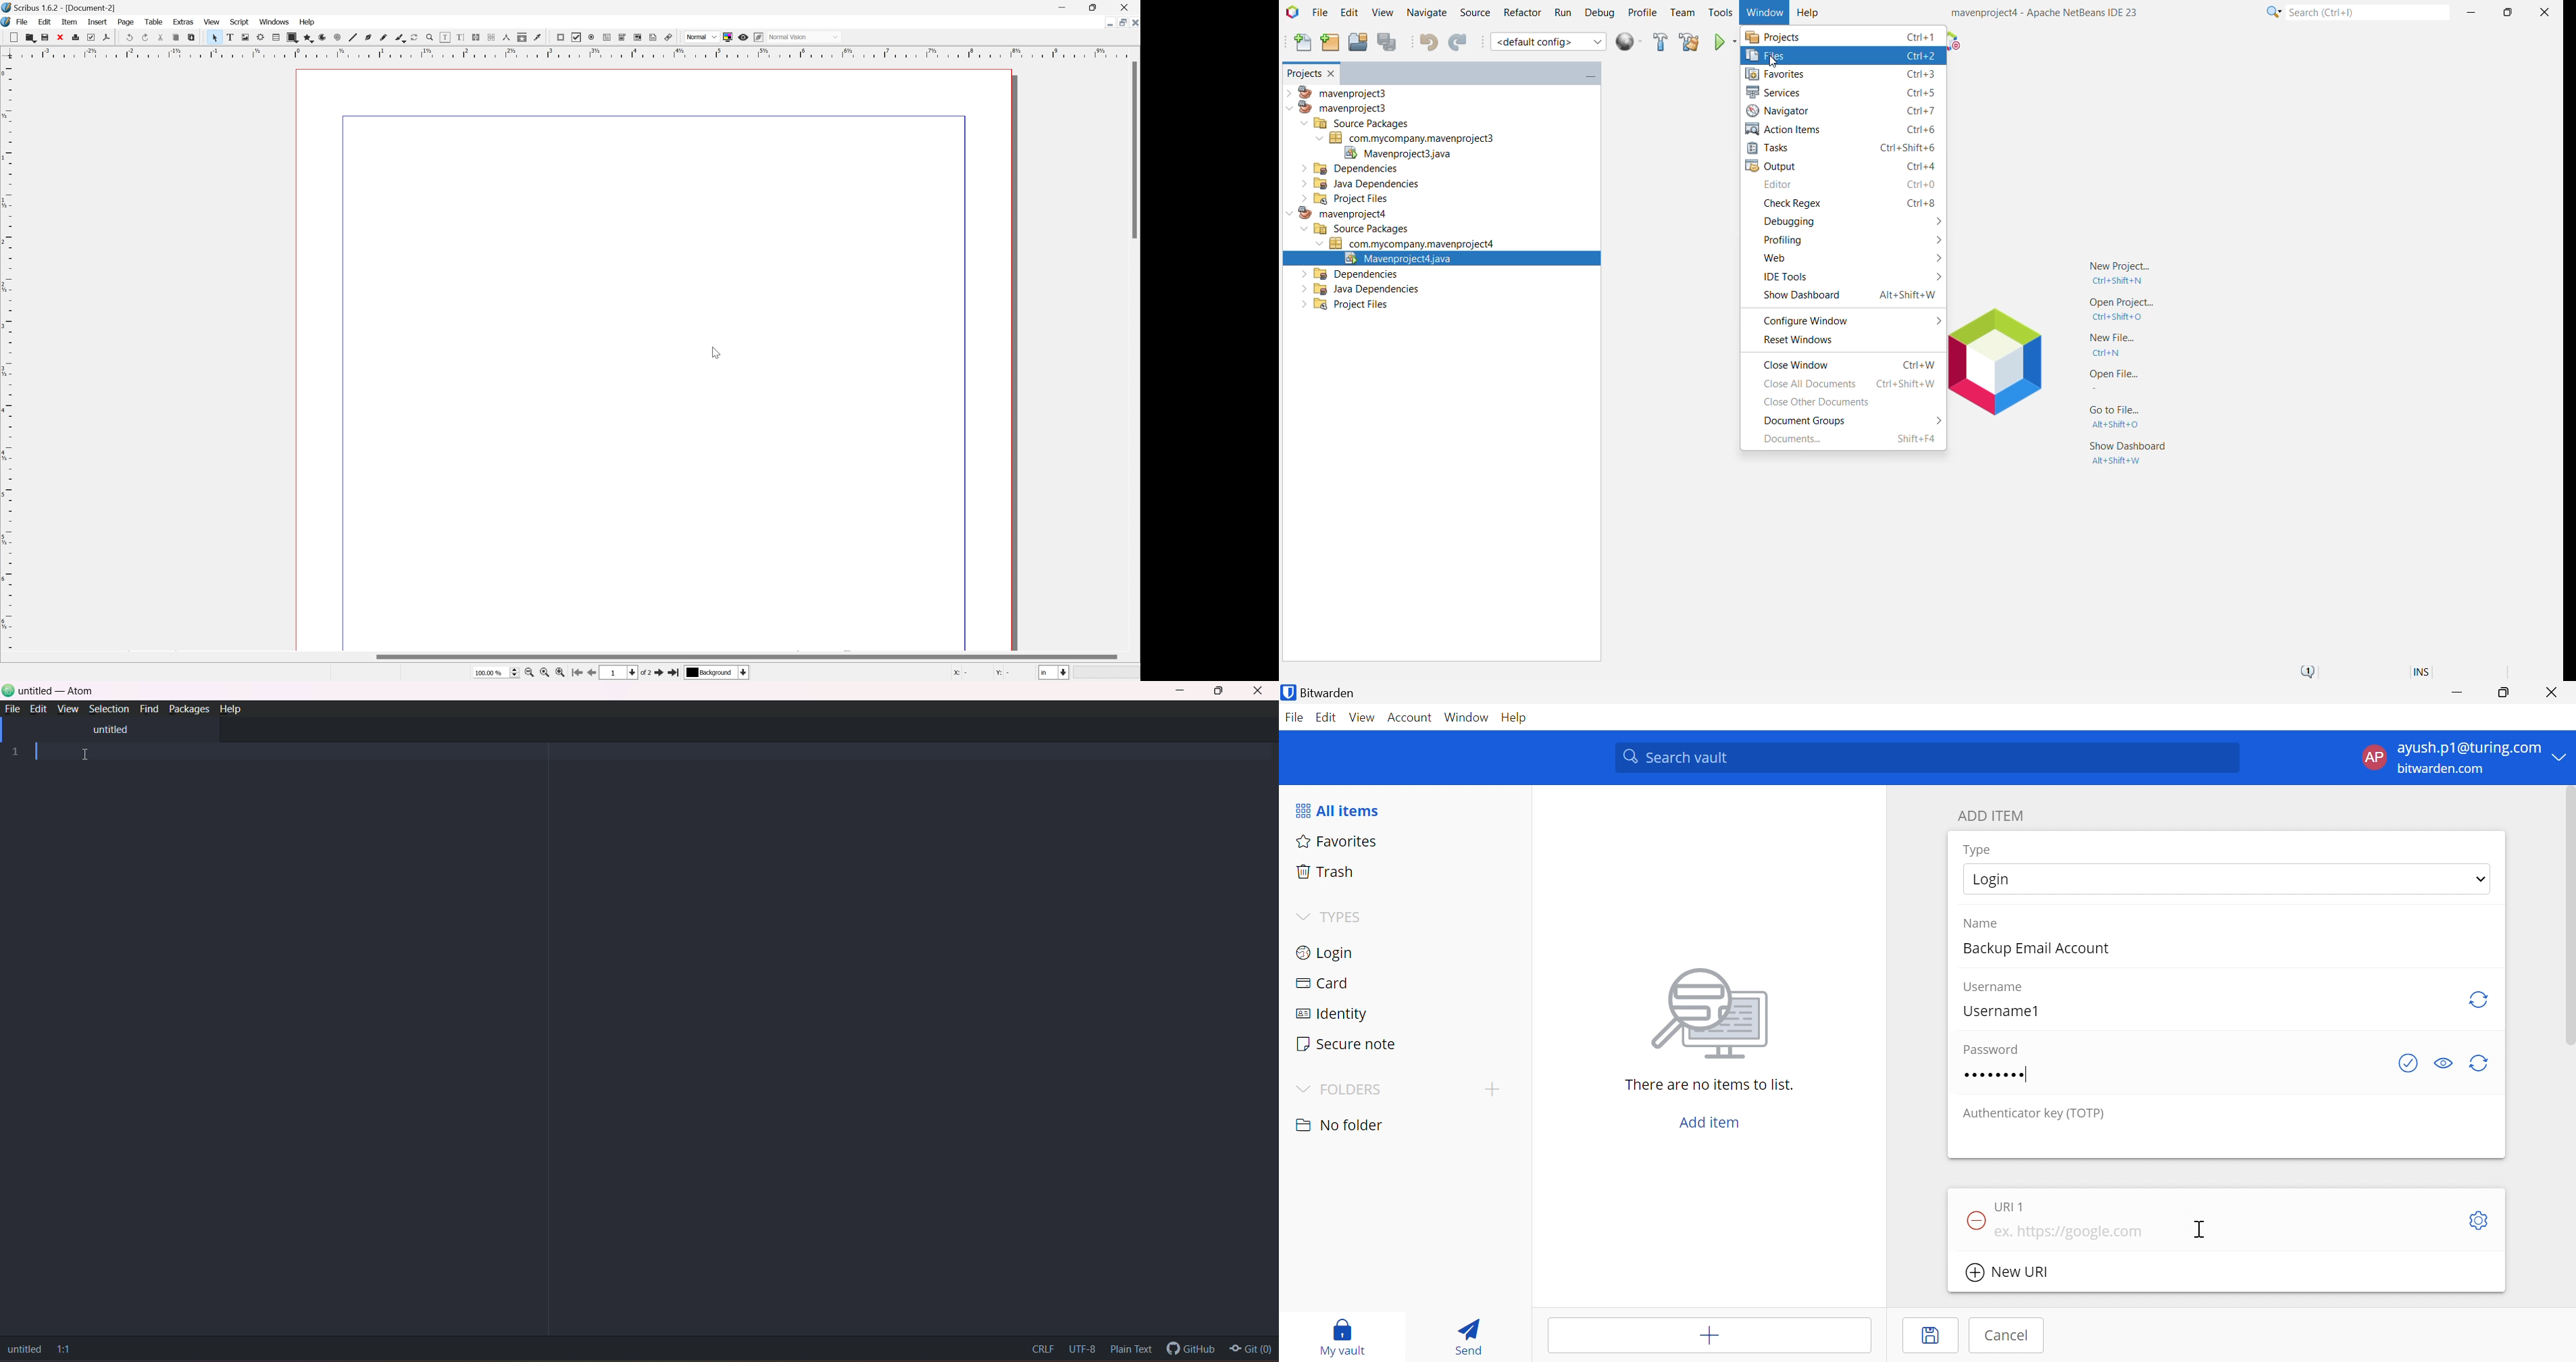 This screenshot has width=2576, height=1372. Describe the element at coordinates (178, 38) in the screenshot. I see `Copy` at that location.